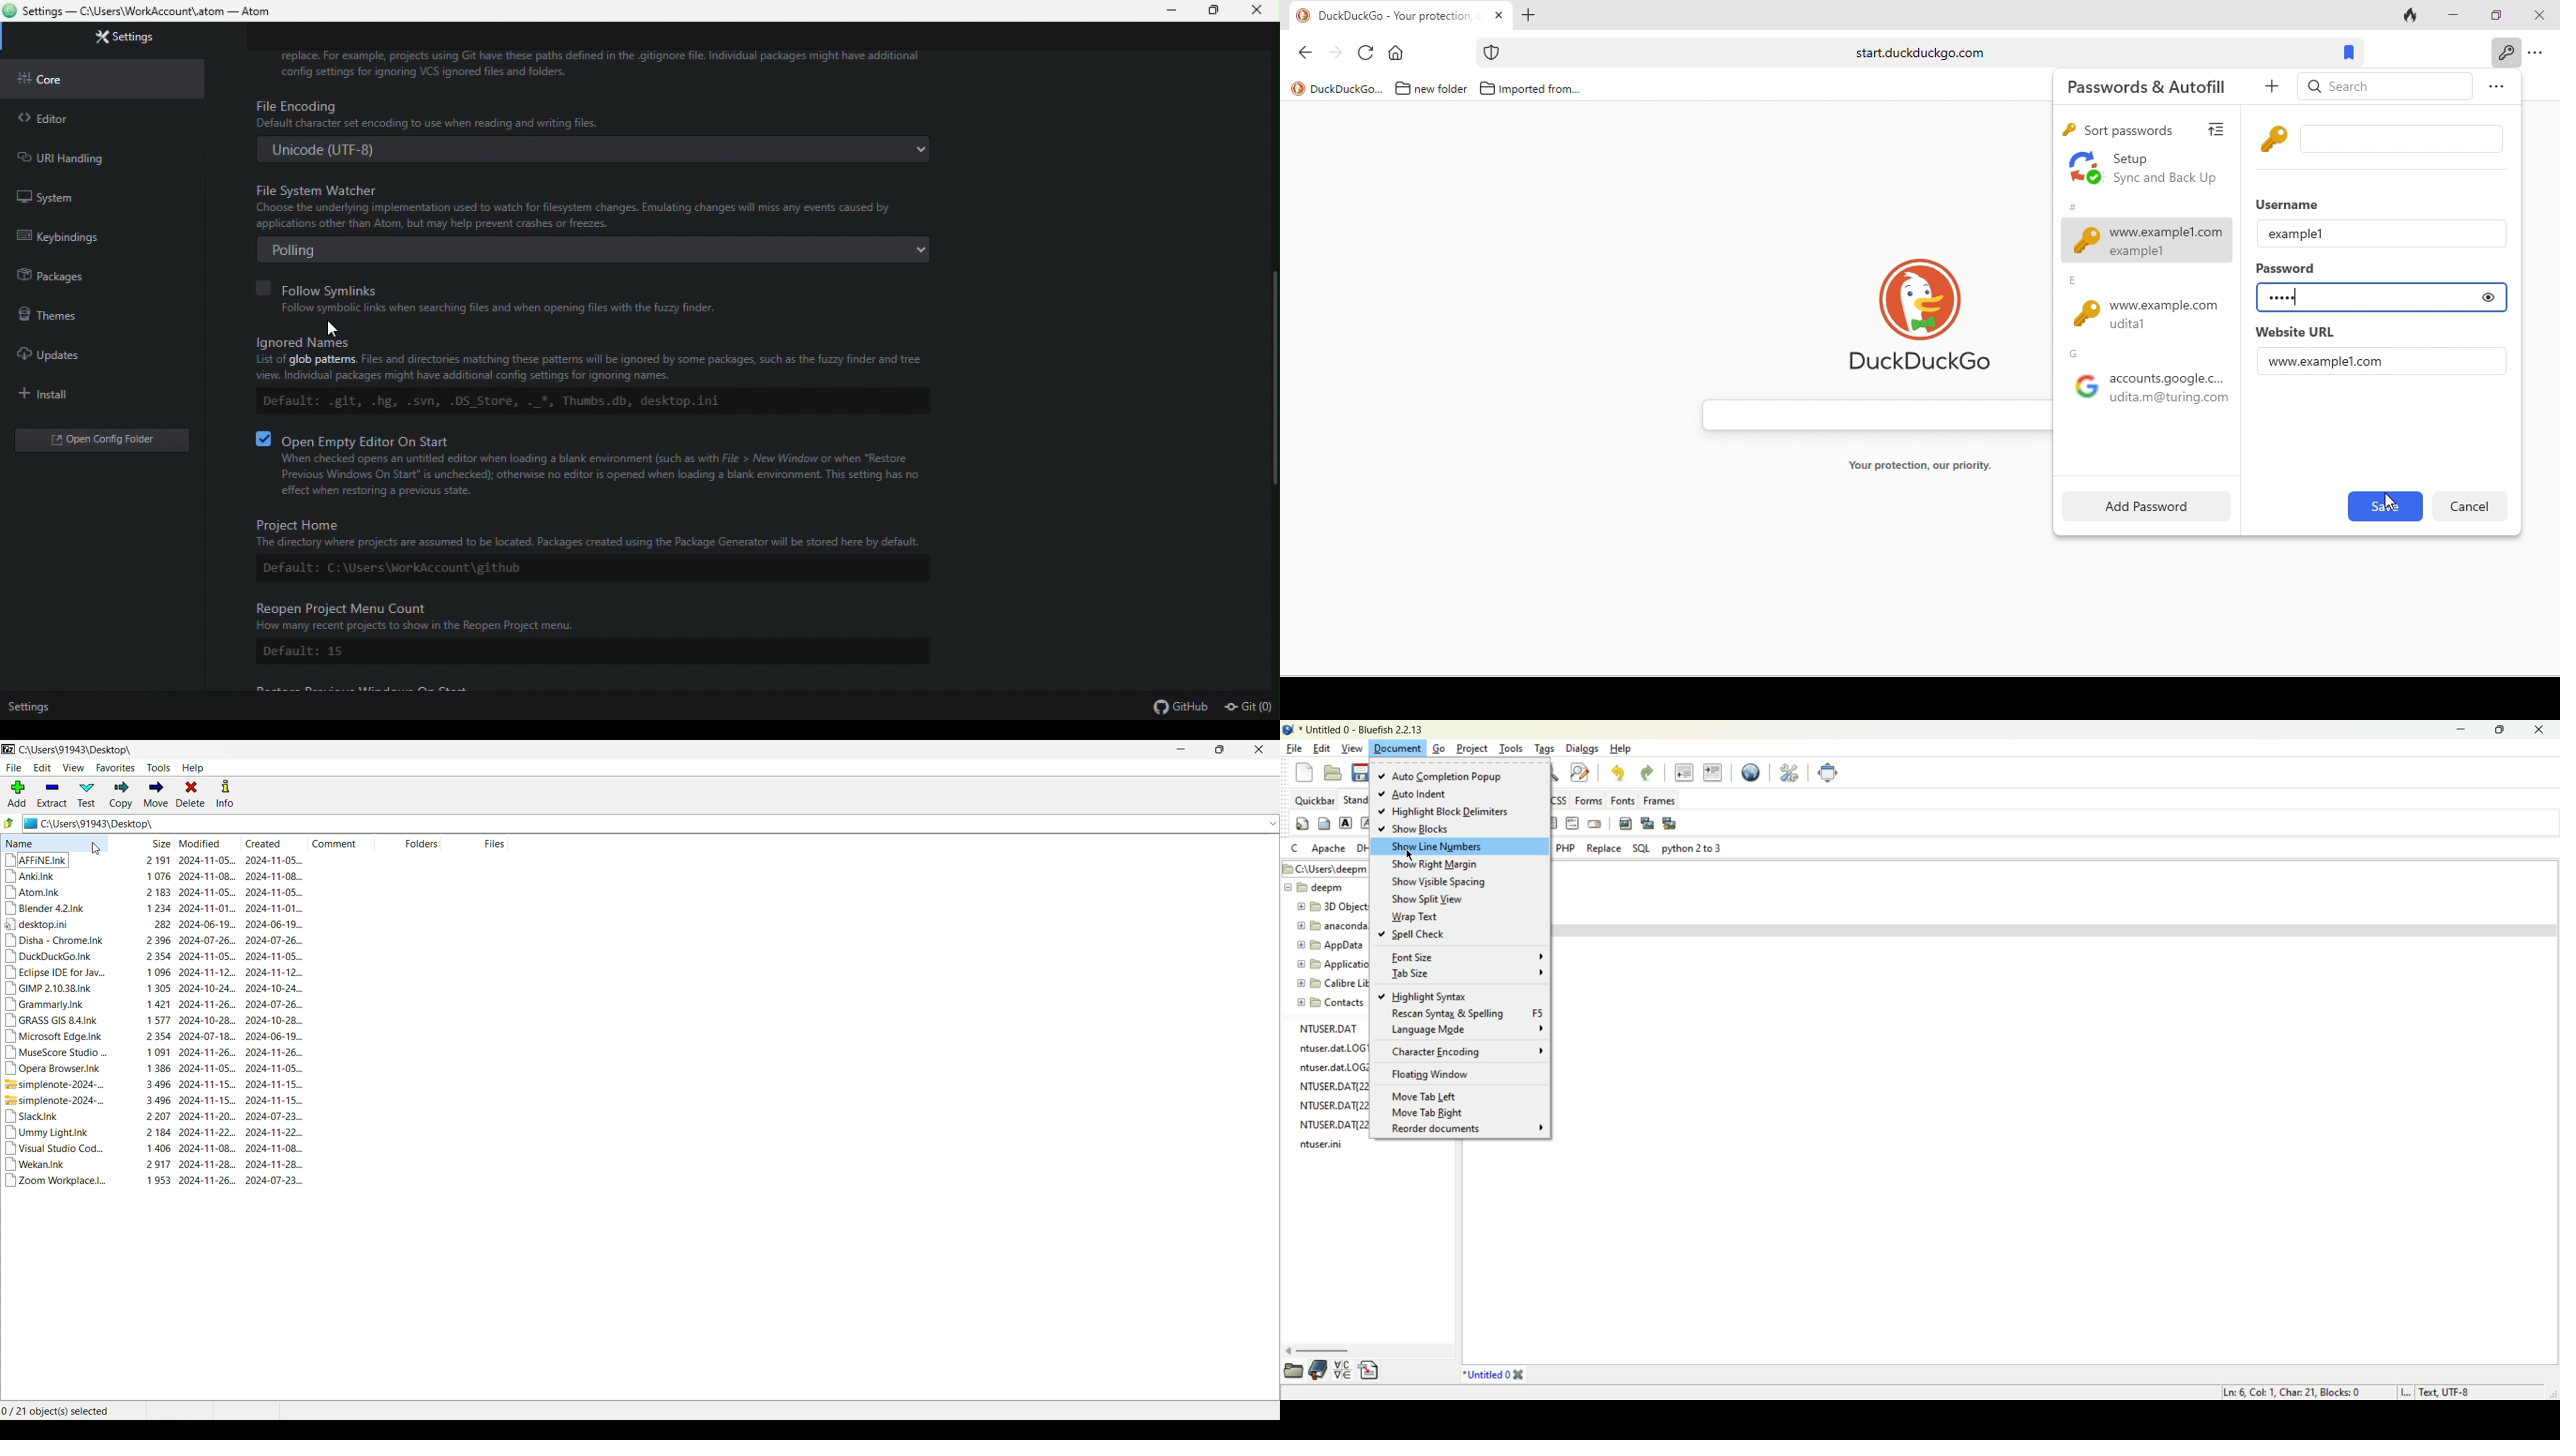 The image size is (2576, 1456). Describe the element at coordinates (1465, 957) in the screenshot. I see `font size` at that location.